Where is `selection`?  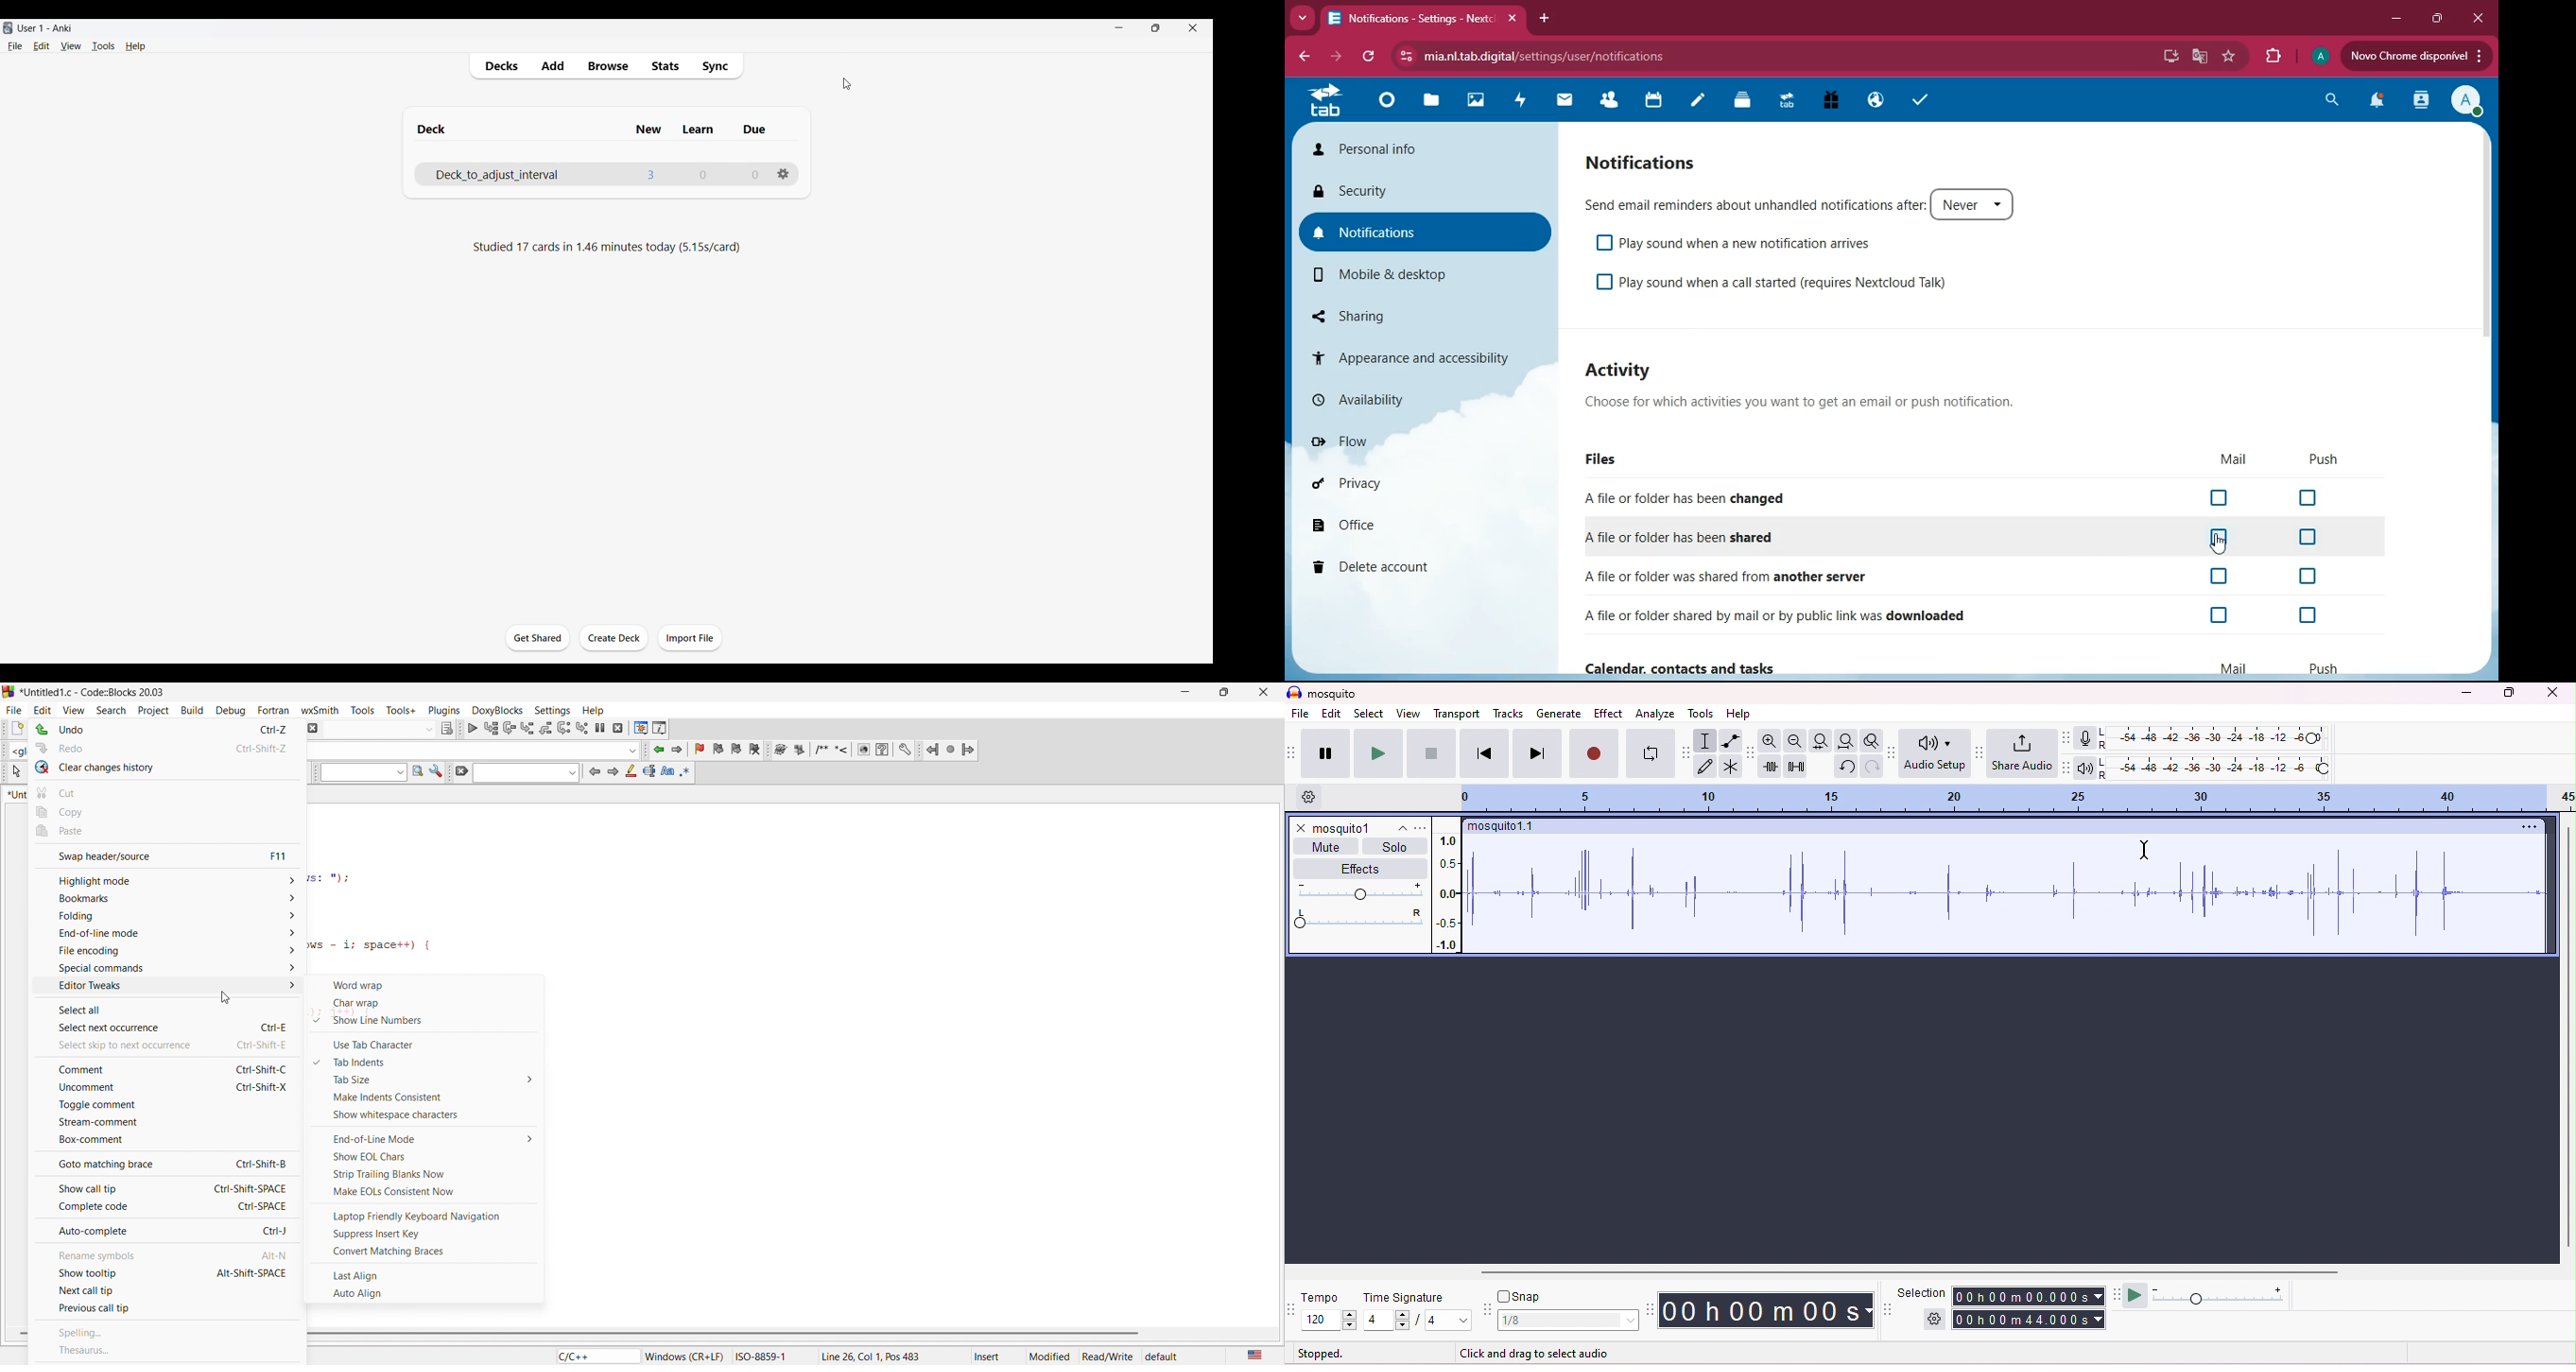
selection is located at coordinates (1922, 1292).